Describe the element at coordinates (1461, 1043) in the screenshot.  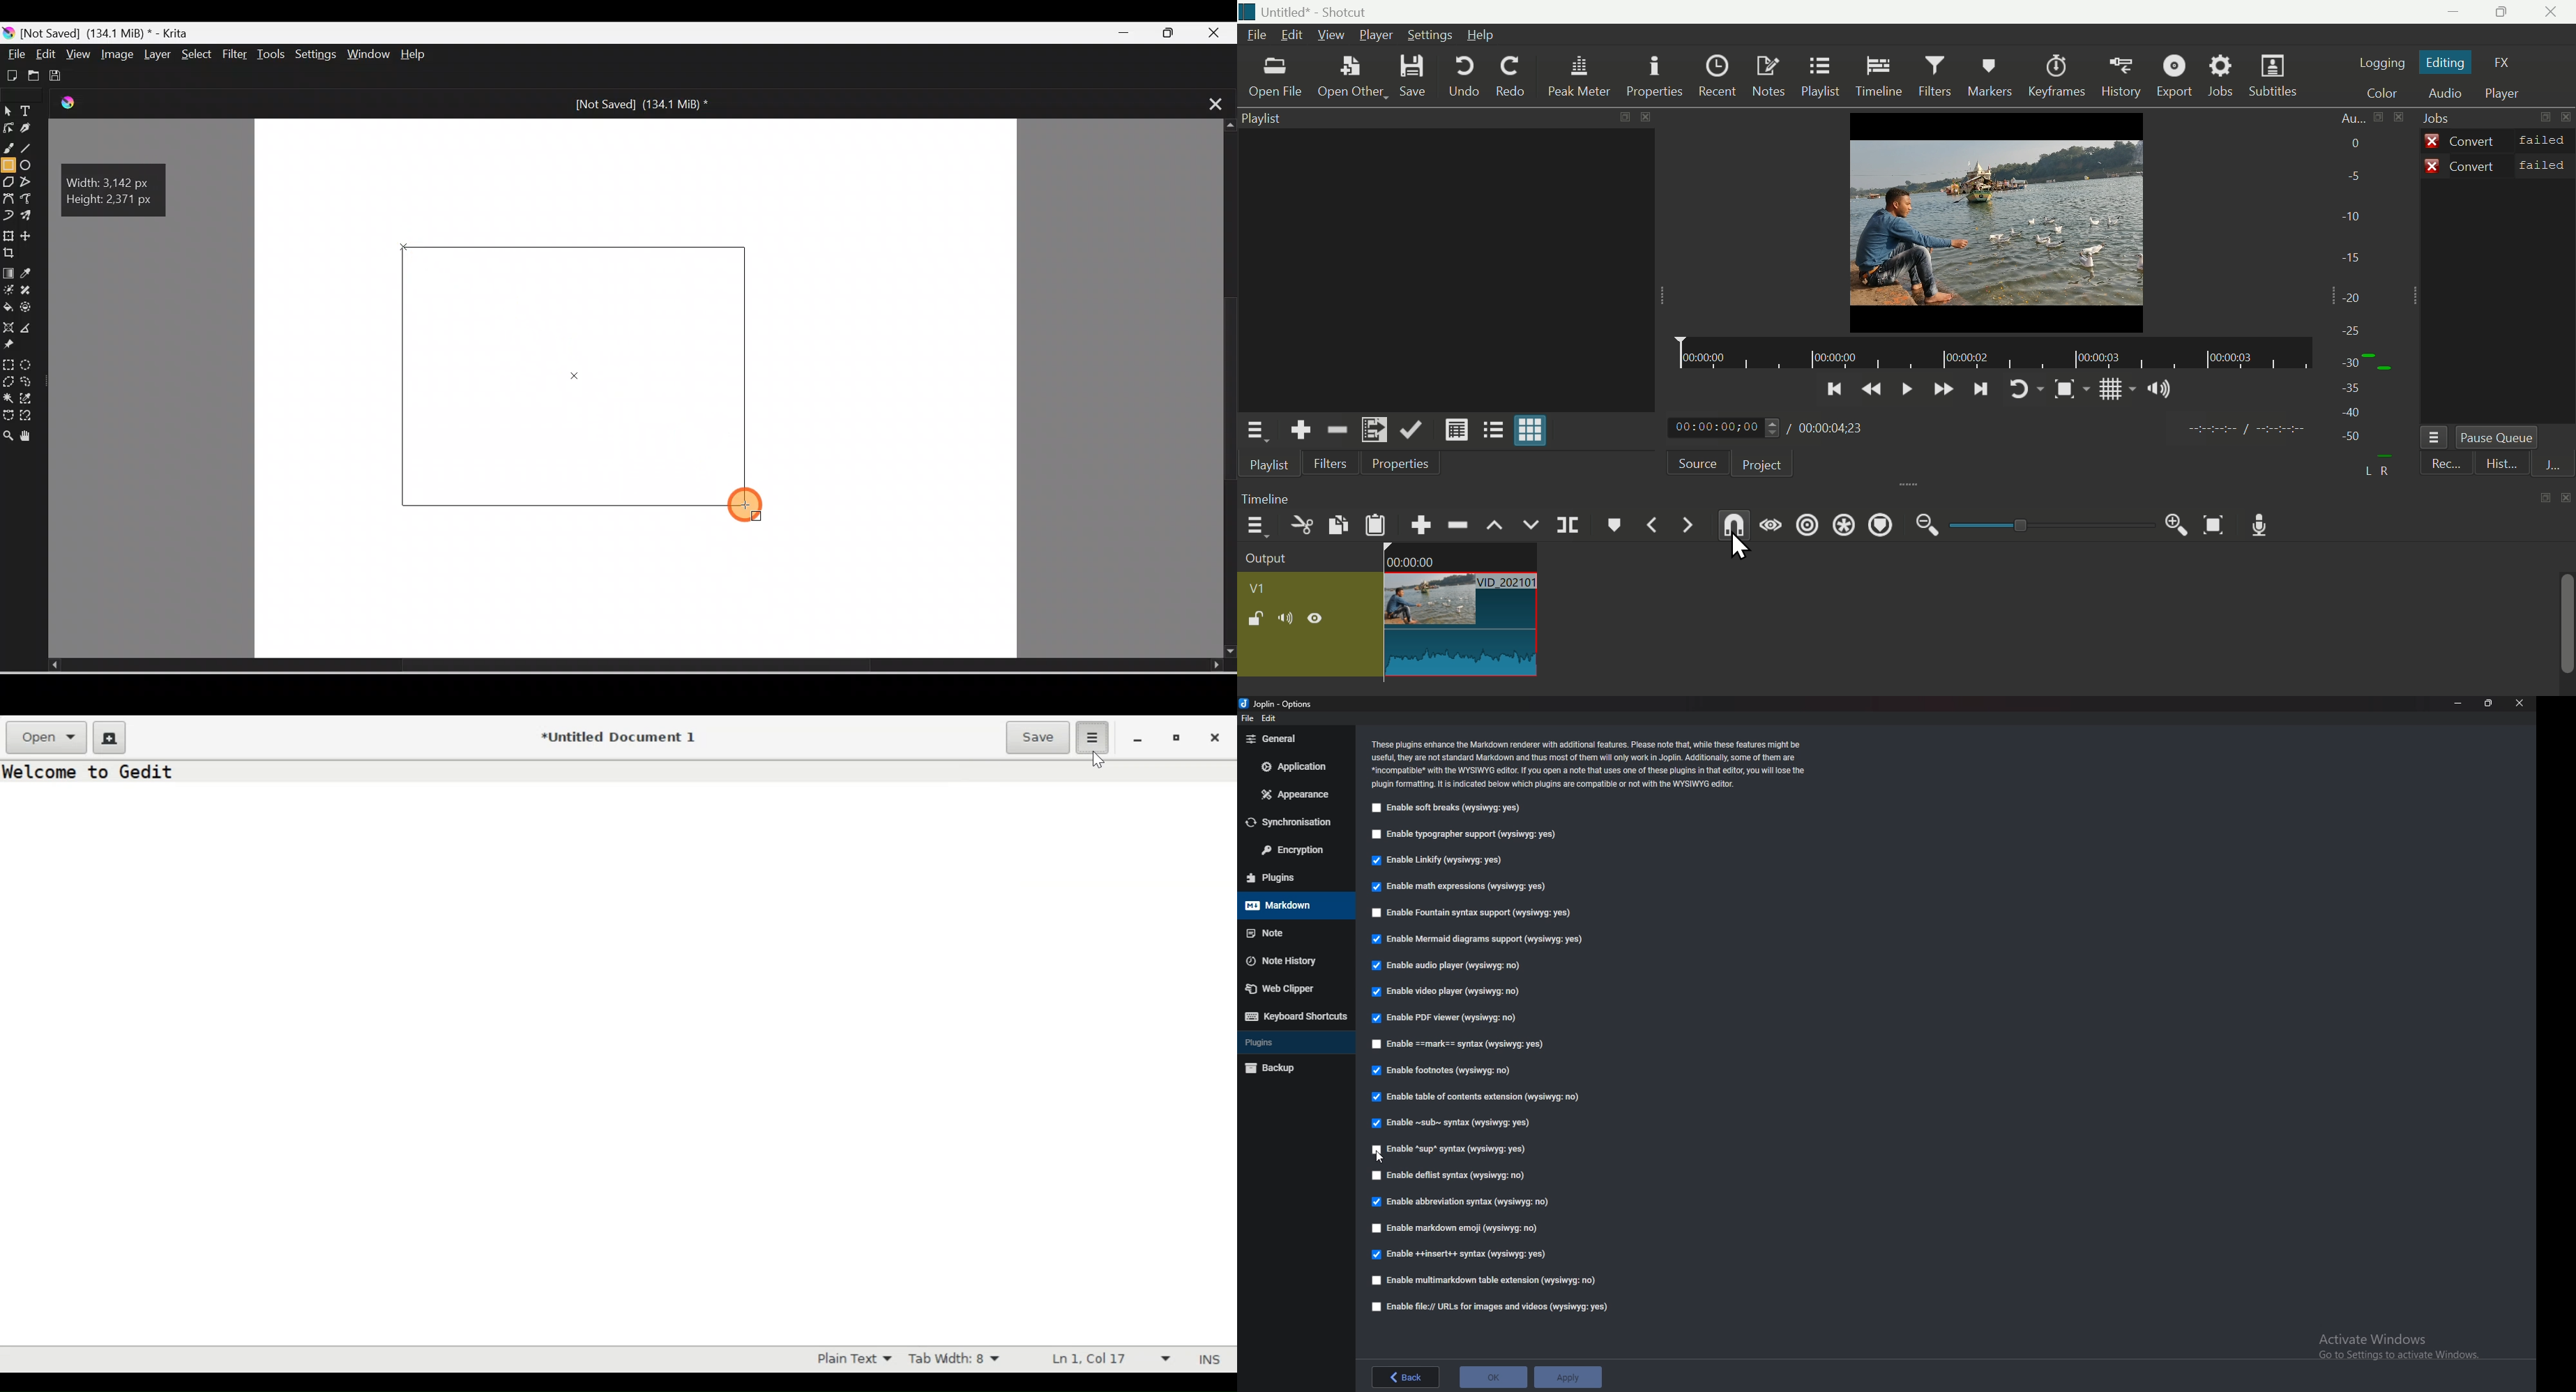
I see `enable Mark Syntax` at that location.